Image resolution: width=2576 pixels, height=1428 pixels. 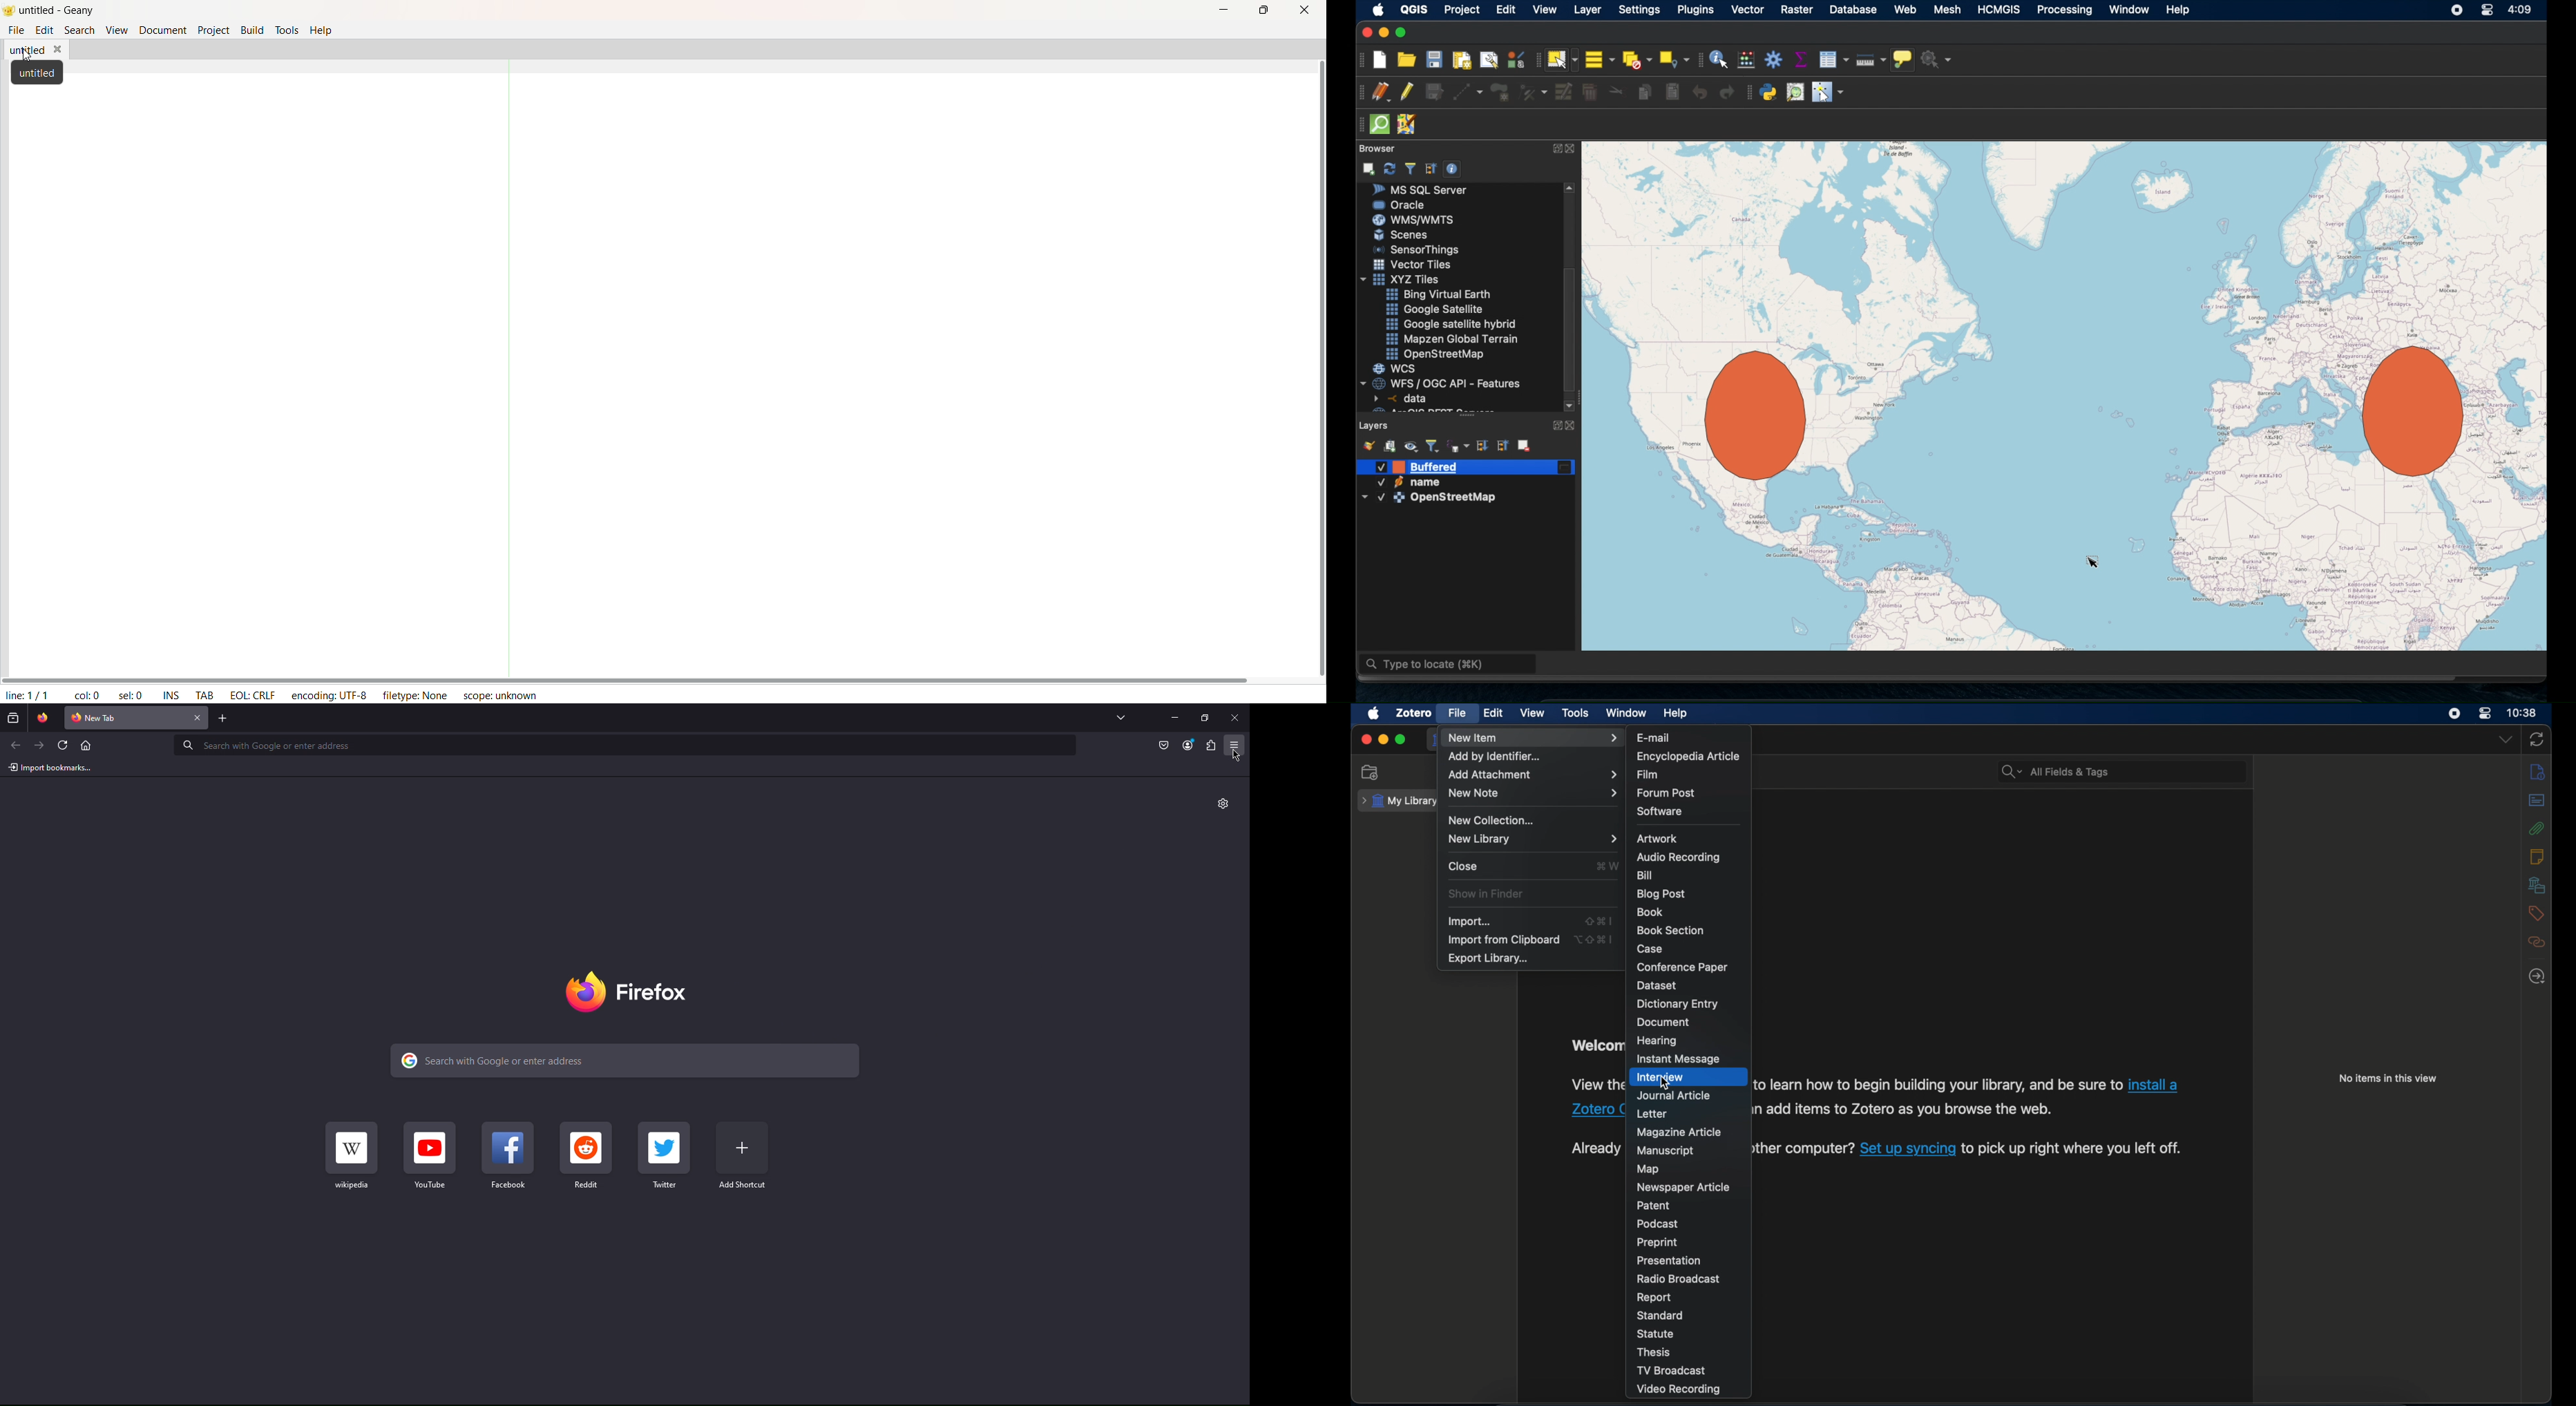 I want to click on sync, so click(x=2537, y=740).